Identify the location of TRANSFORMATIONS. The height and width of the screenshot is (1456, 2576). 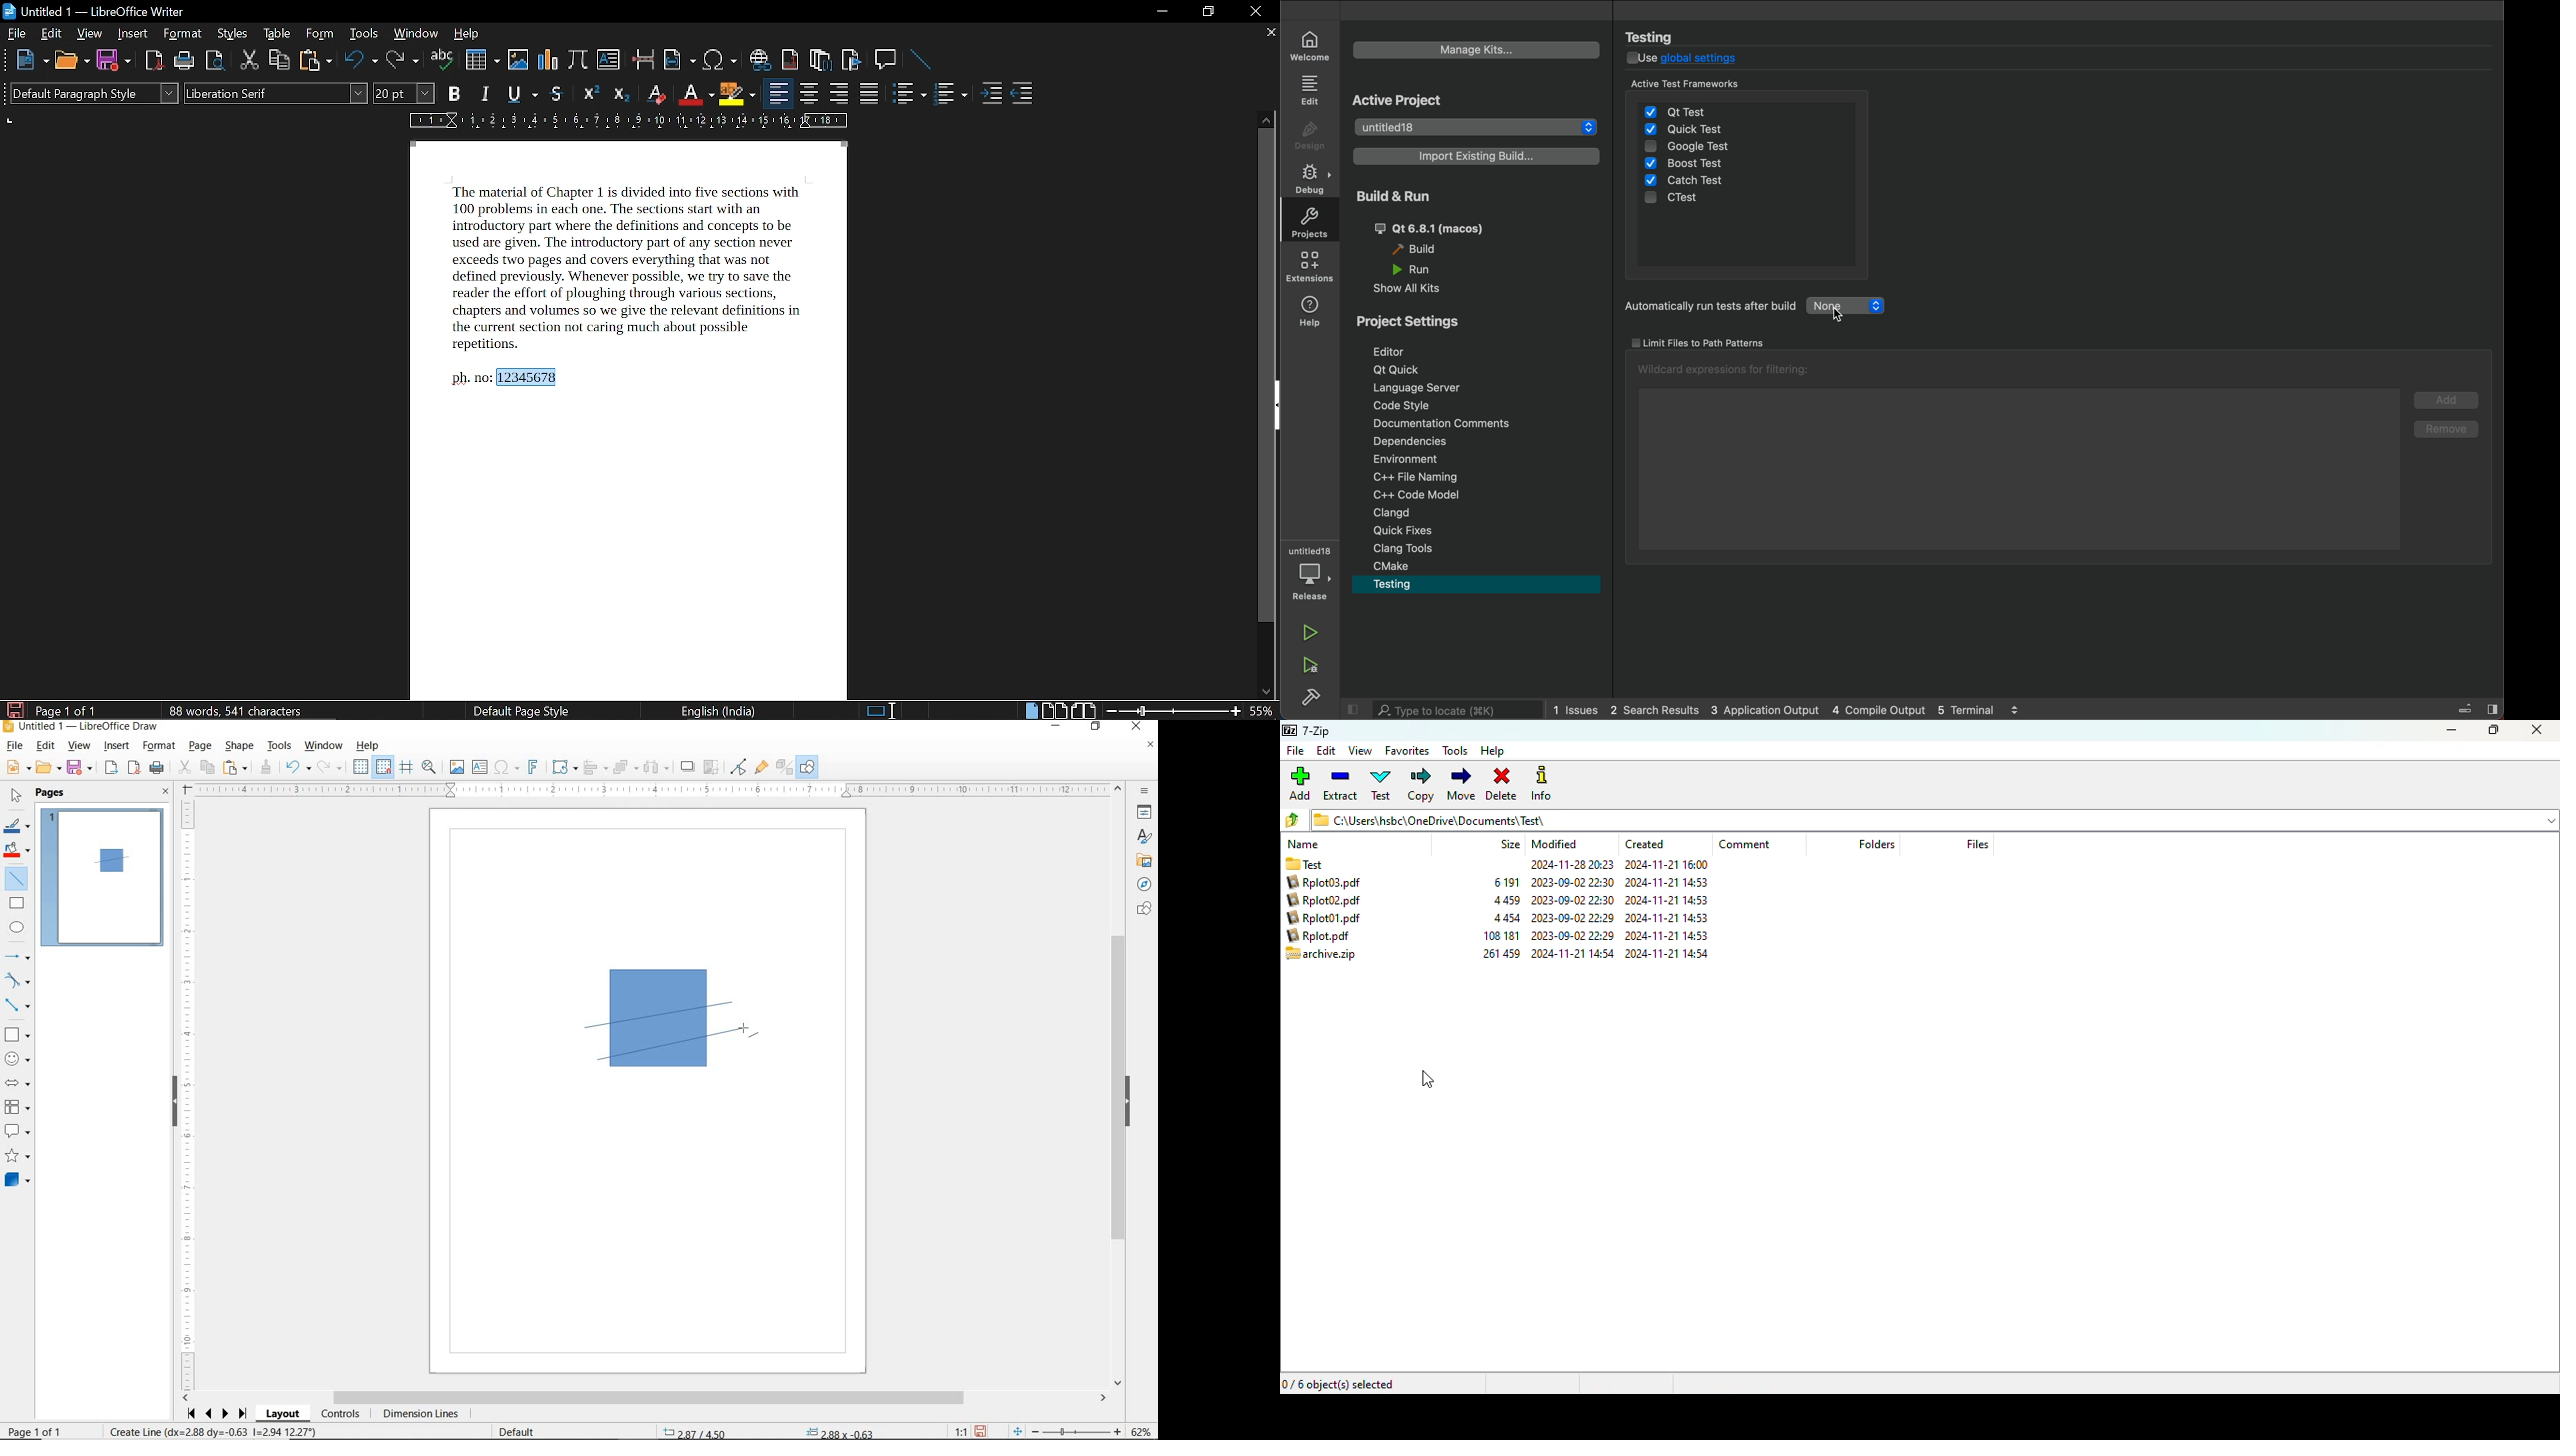
(563, 767).